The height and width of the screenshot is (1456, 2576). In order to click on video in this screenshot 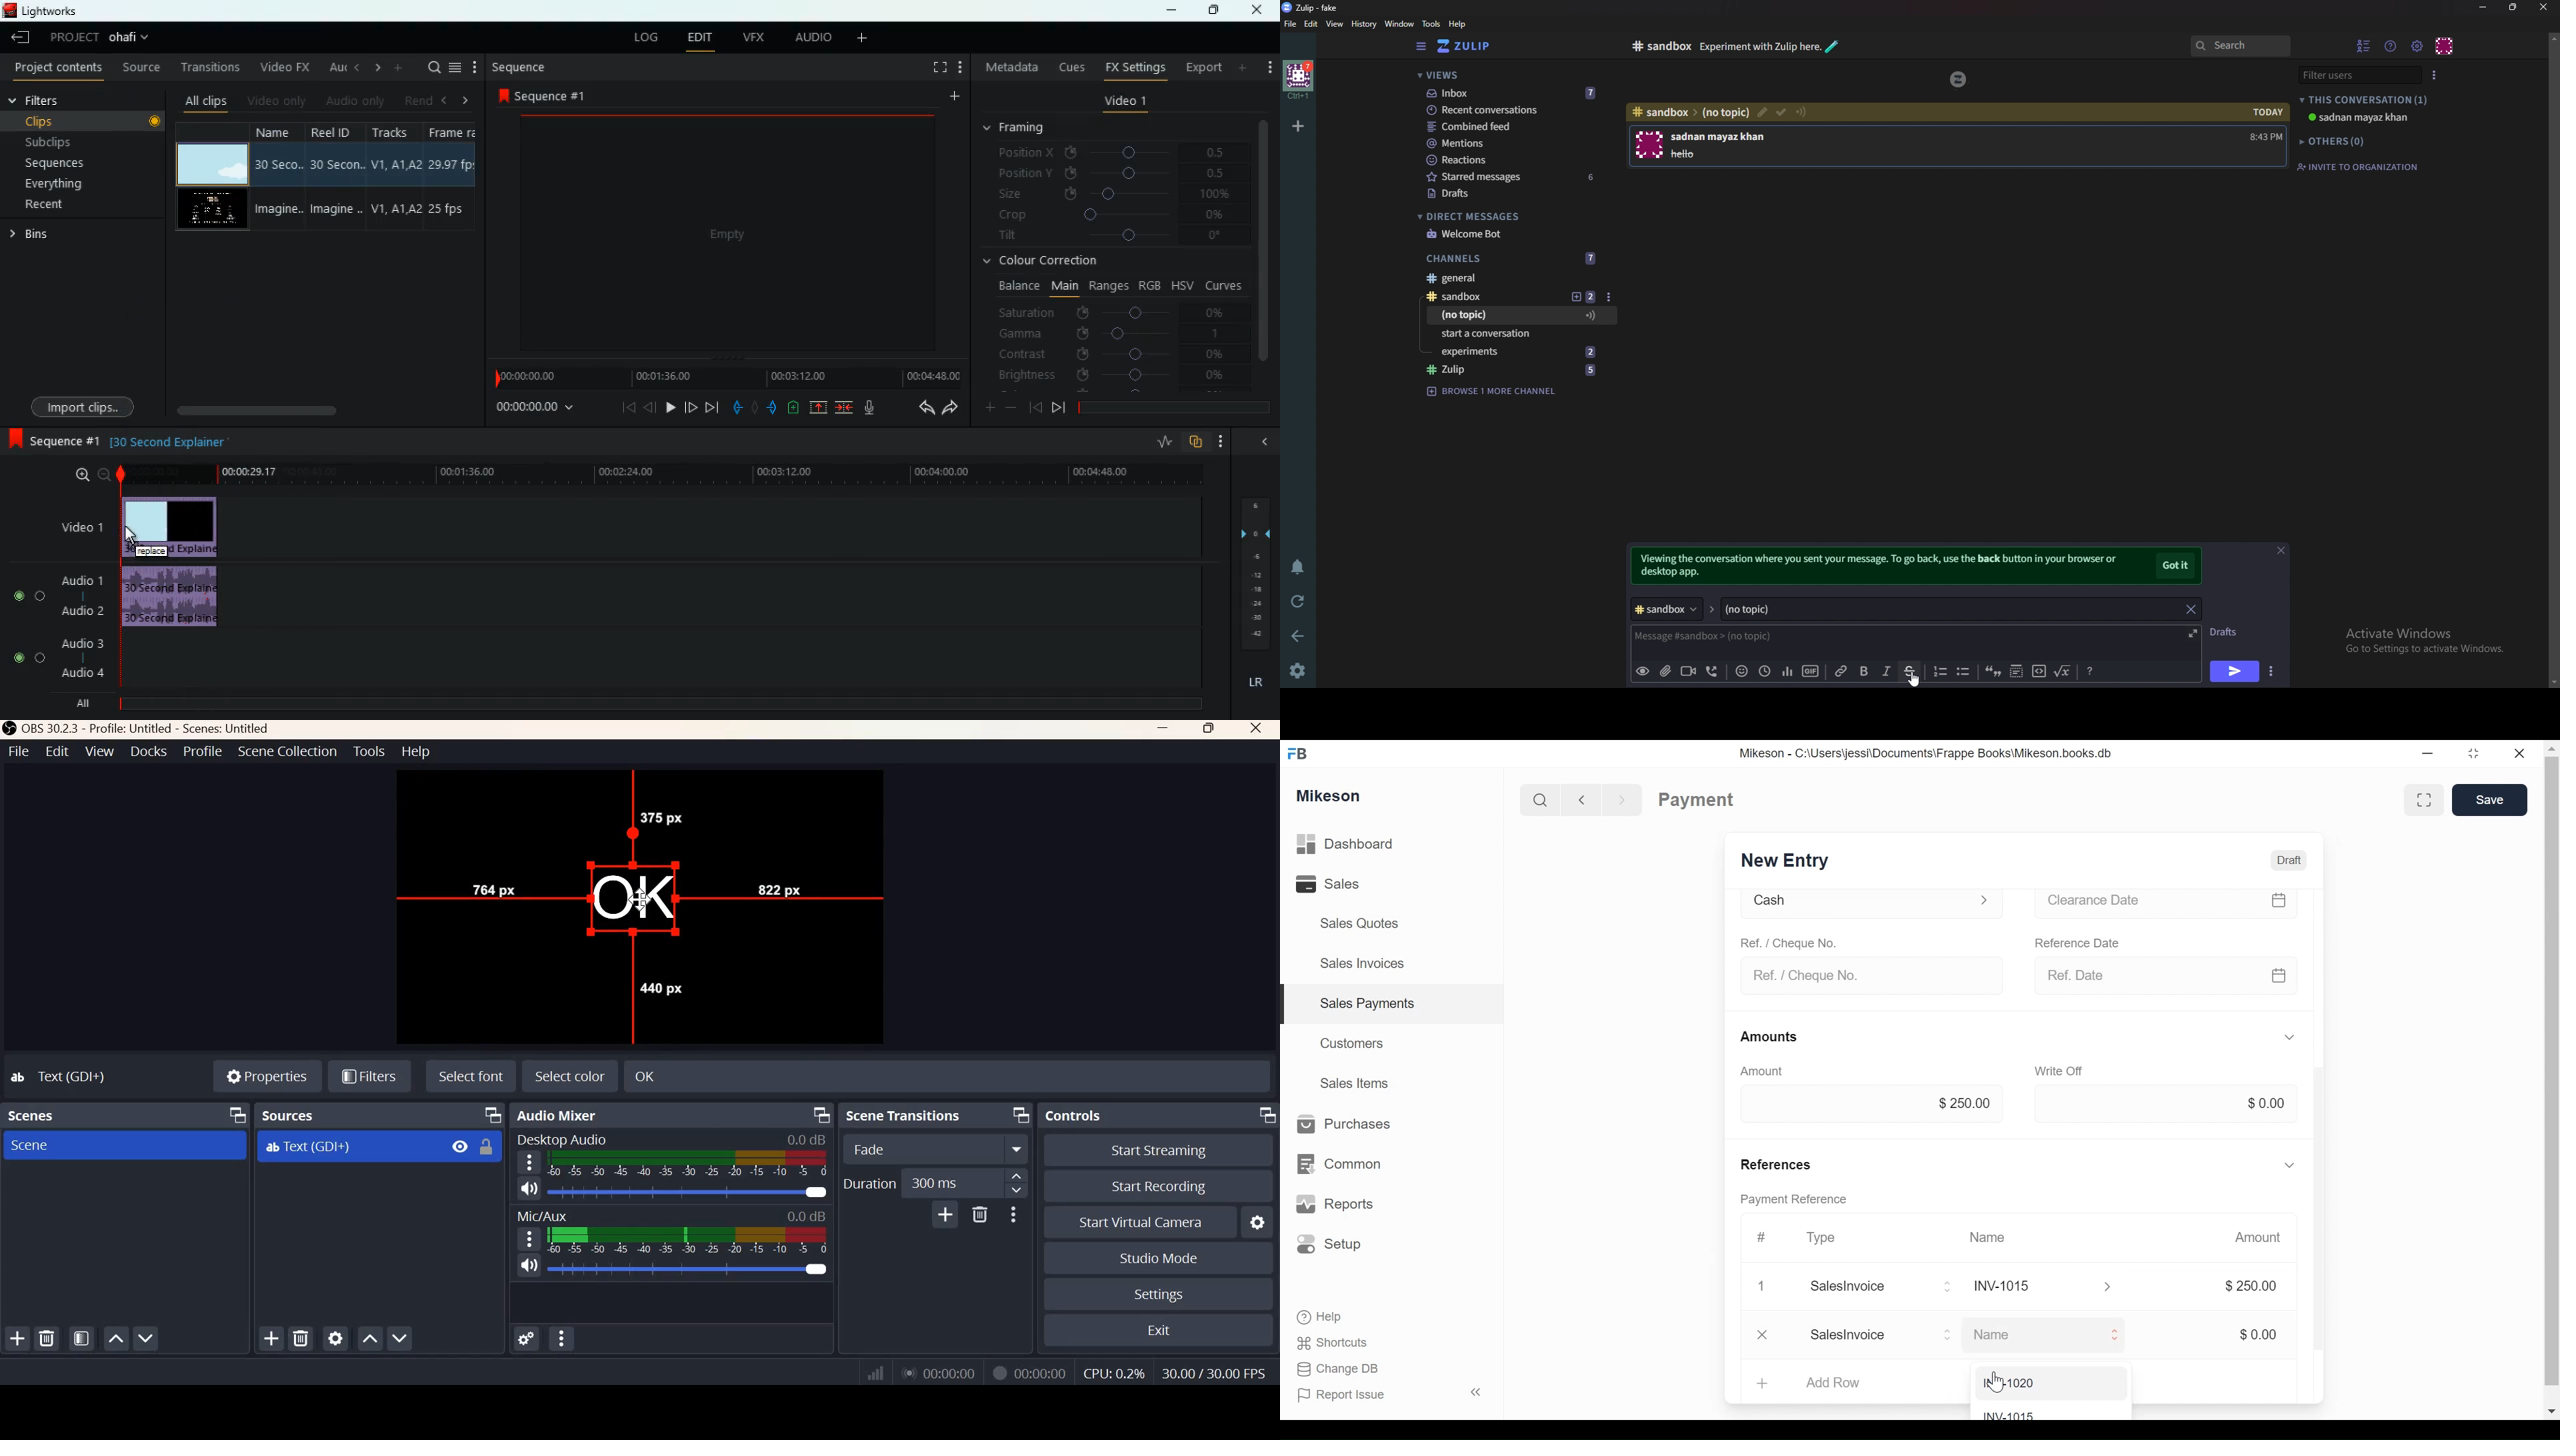, I will do `click(211, 212)`.